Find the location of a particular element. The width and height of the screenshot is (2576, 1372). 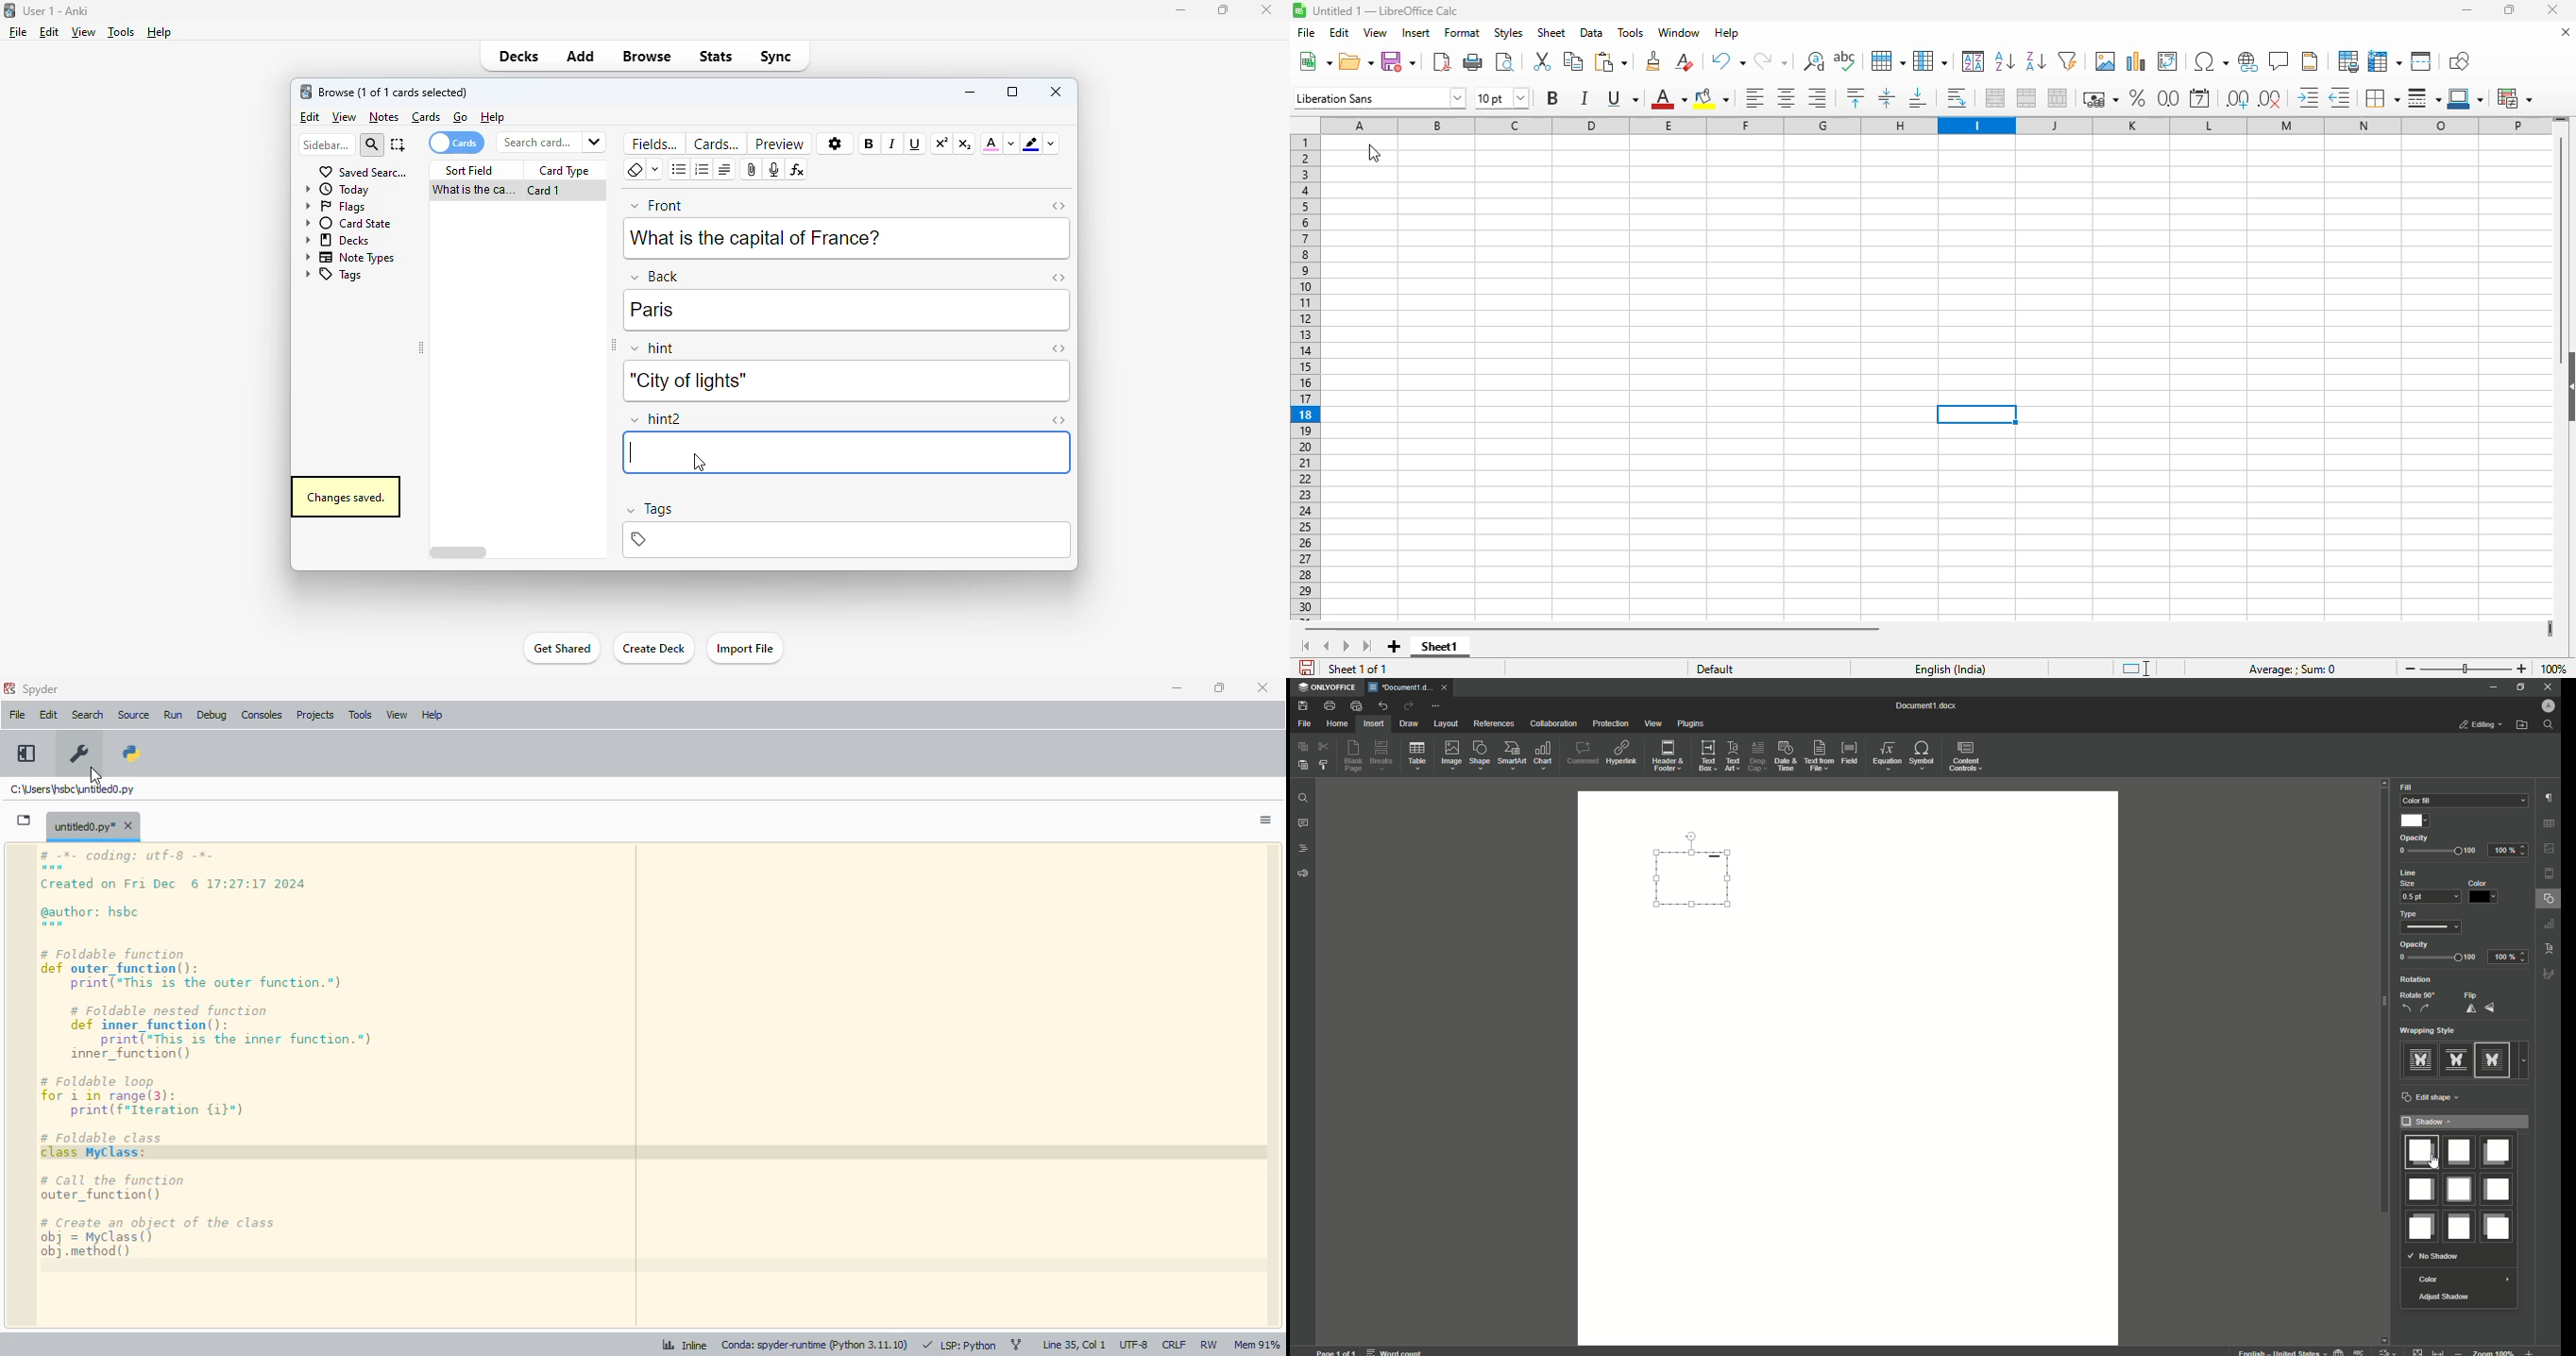

Field is located at coordinates (1849, 751).